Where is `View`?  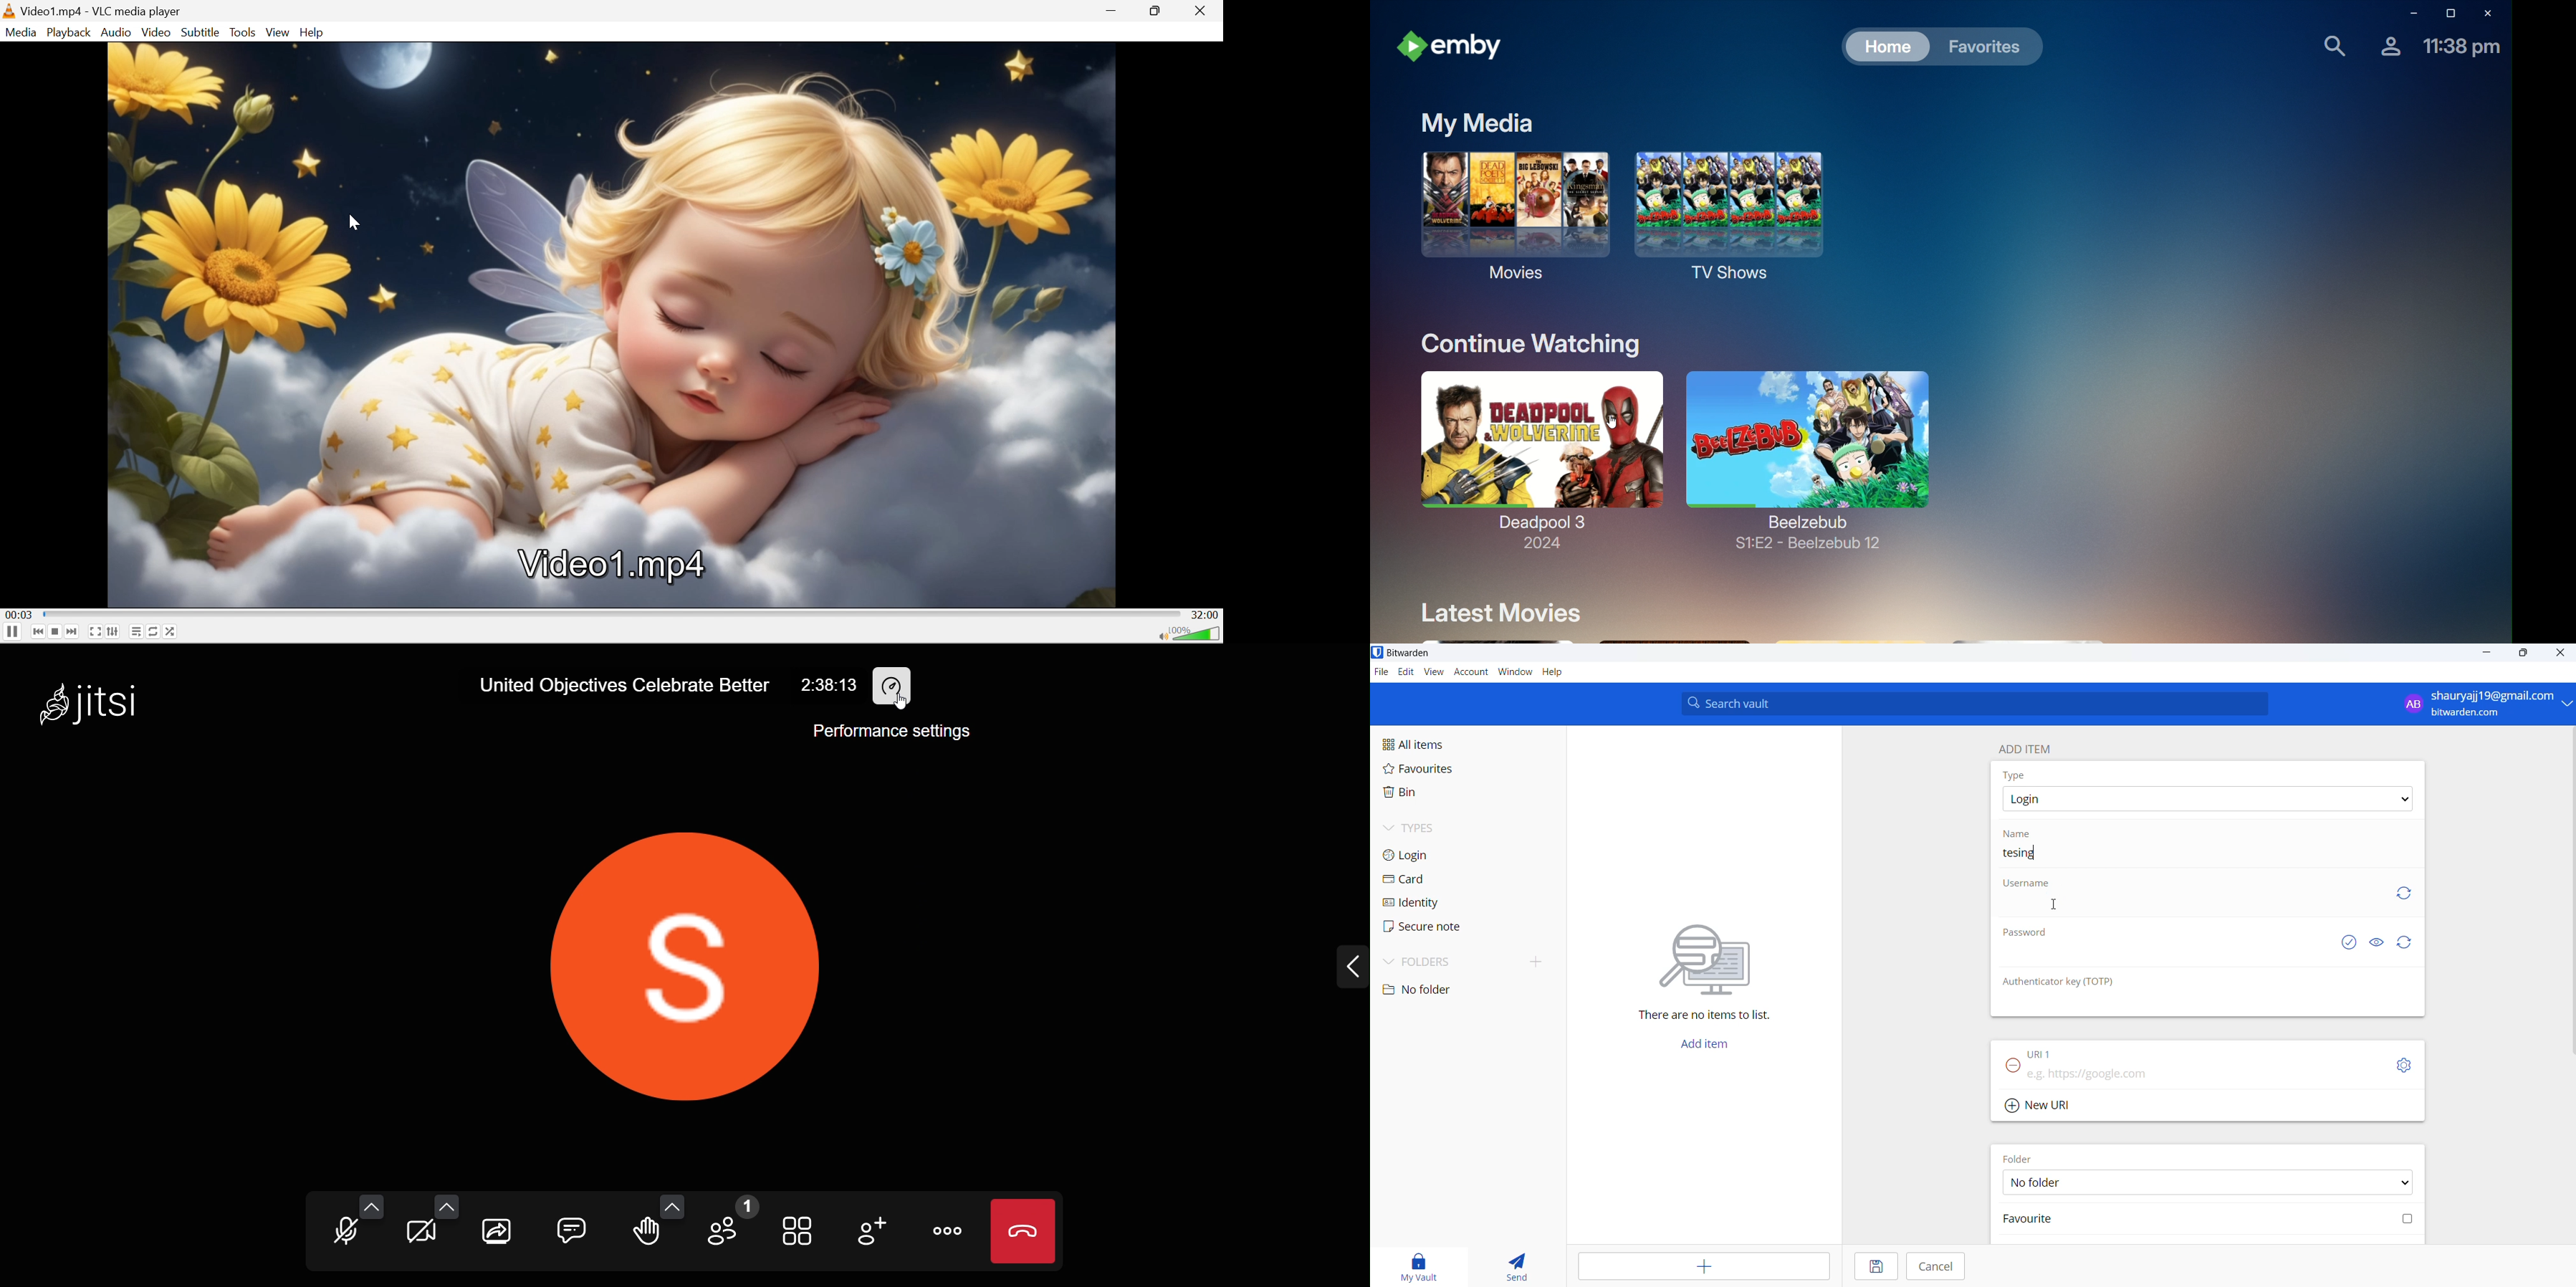 View is located at coordinates (279, 33).